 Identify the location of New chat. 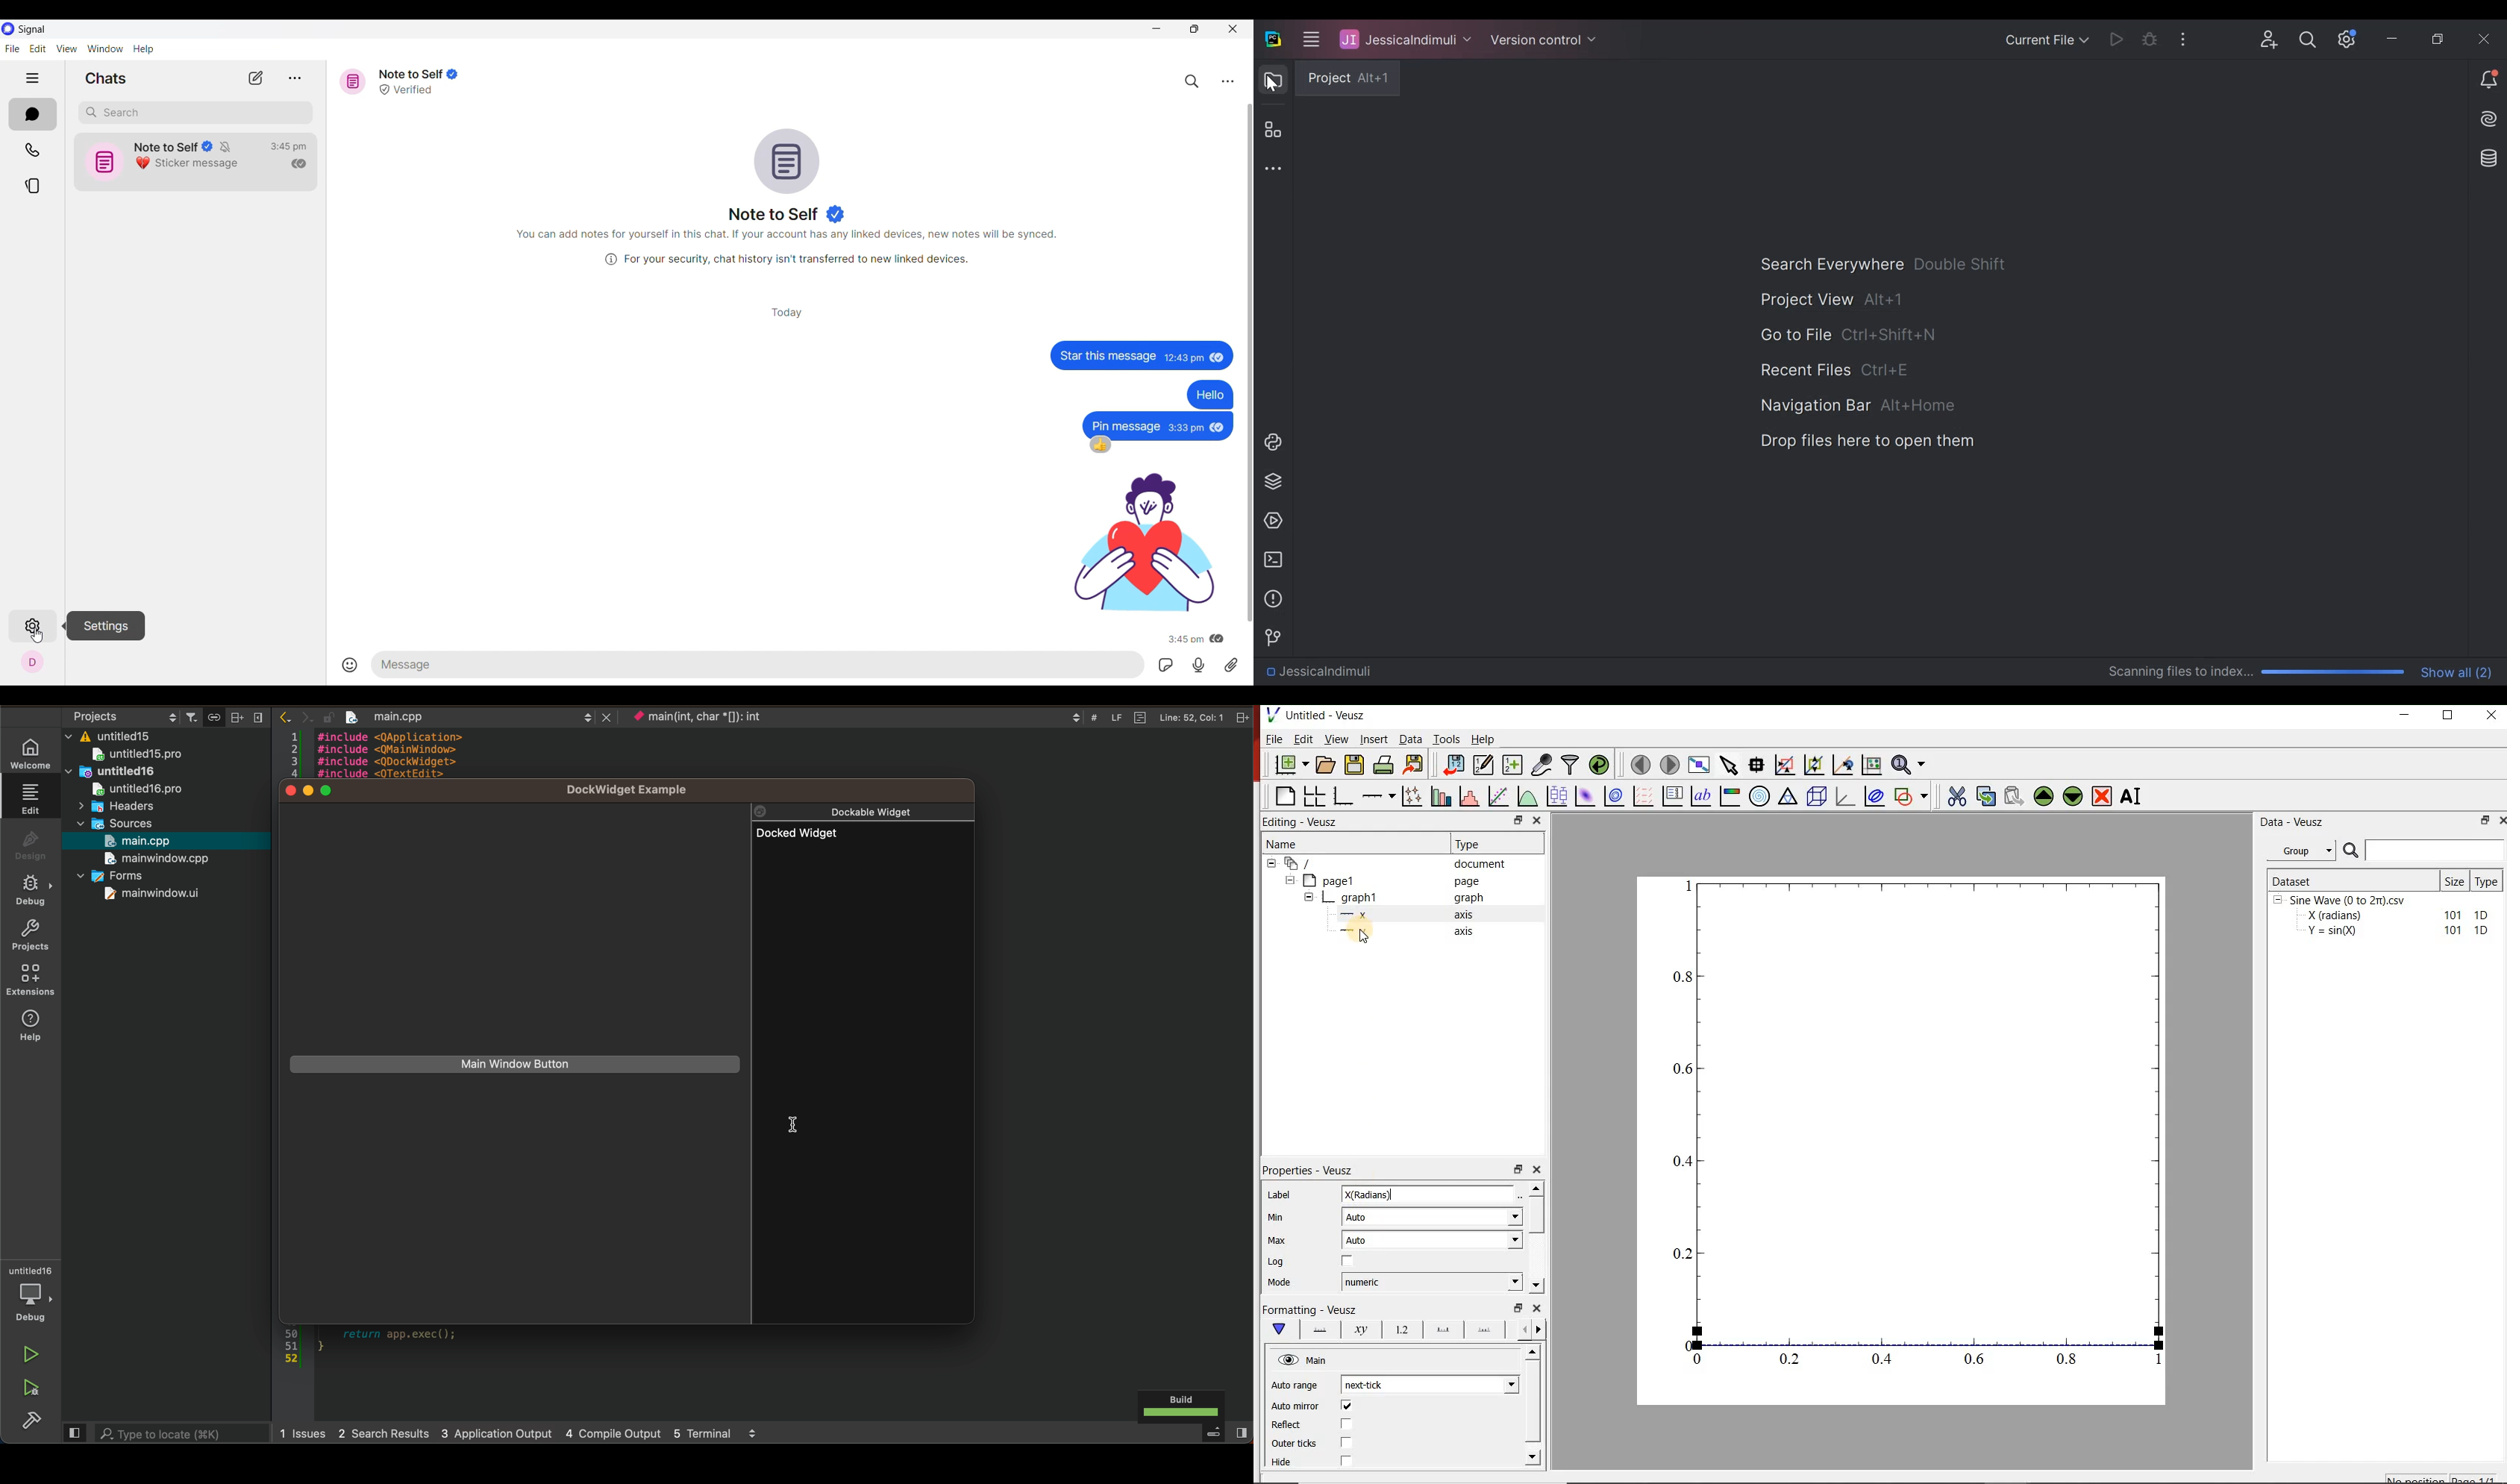
(256, 78).